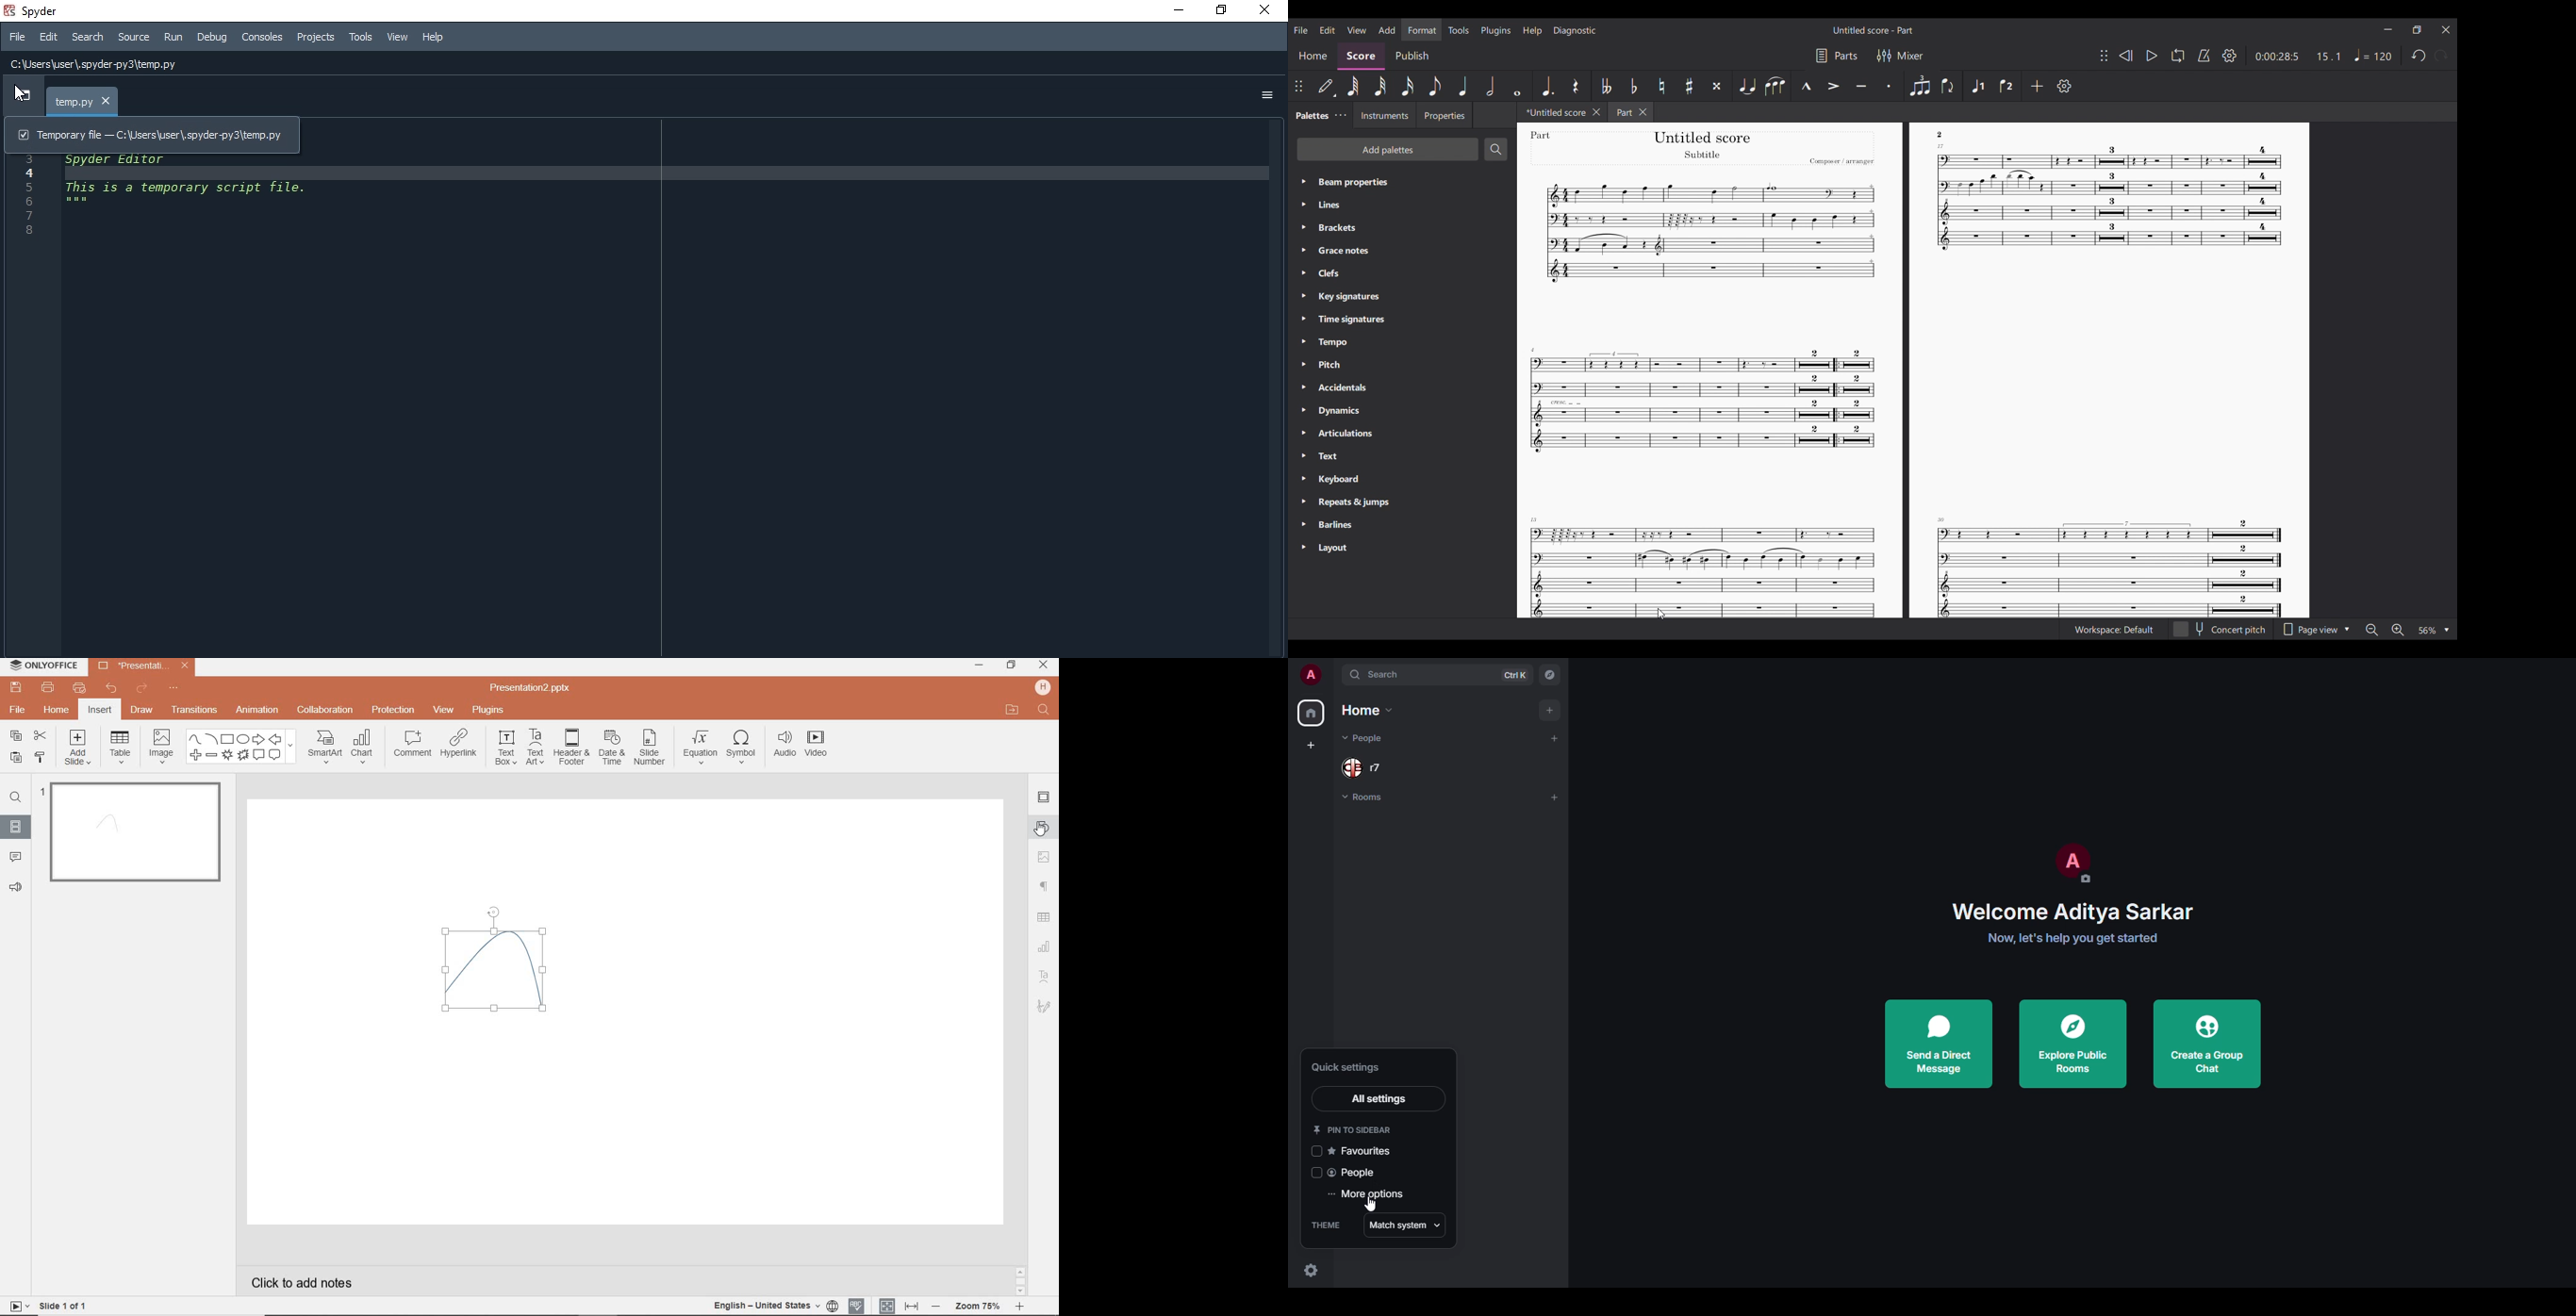 The height and width of the screenshot is (1316, 2576). I want to click on TEXT BOX, so click(504, 750).